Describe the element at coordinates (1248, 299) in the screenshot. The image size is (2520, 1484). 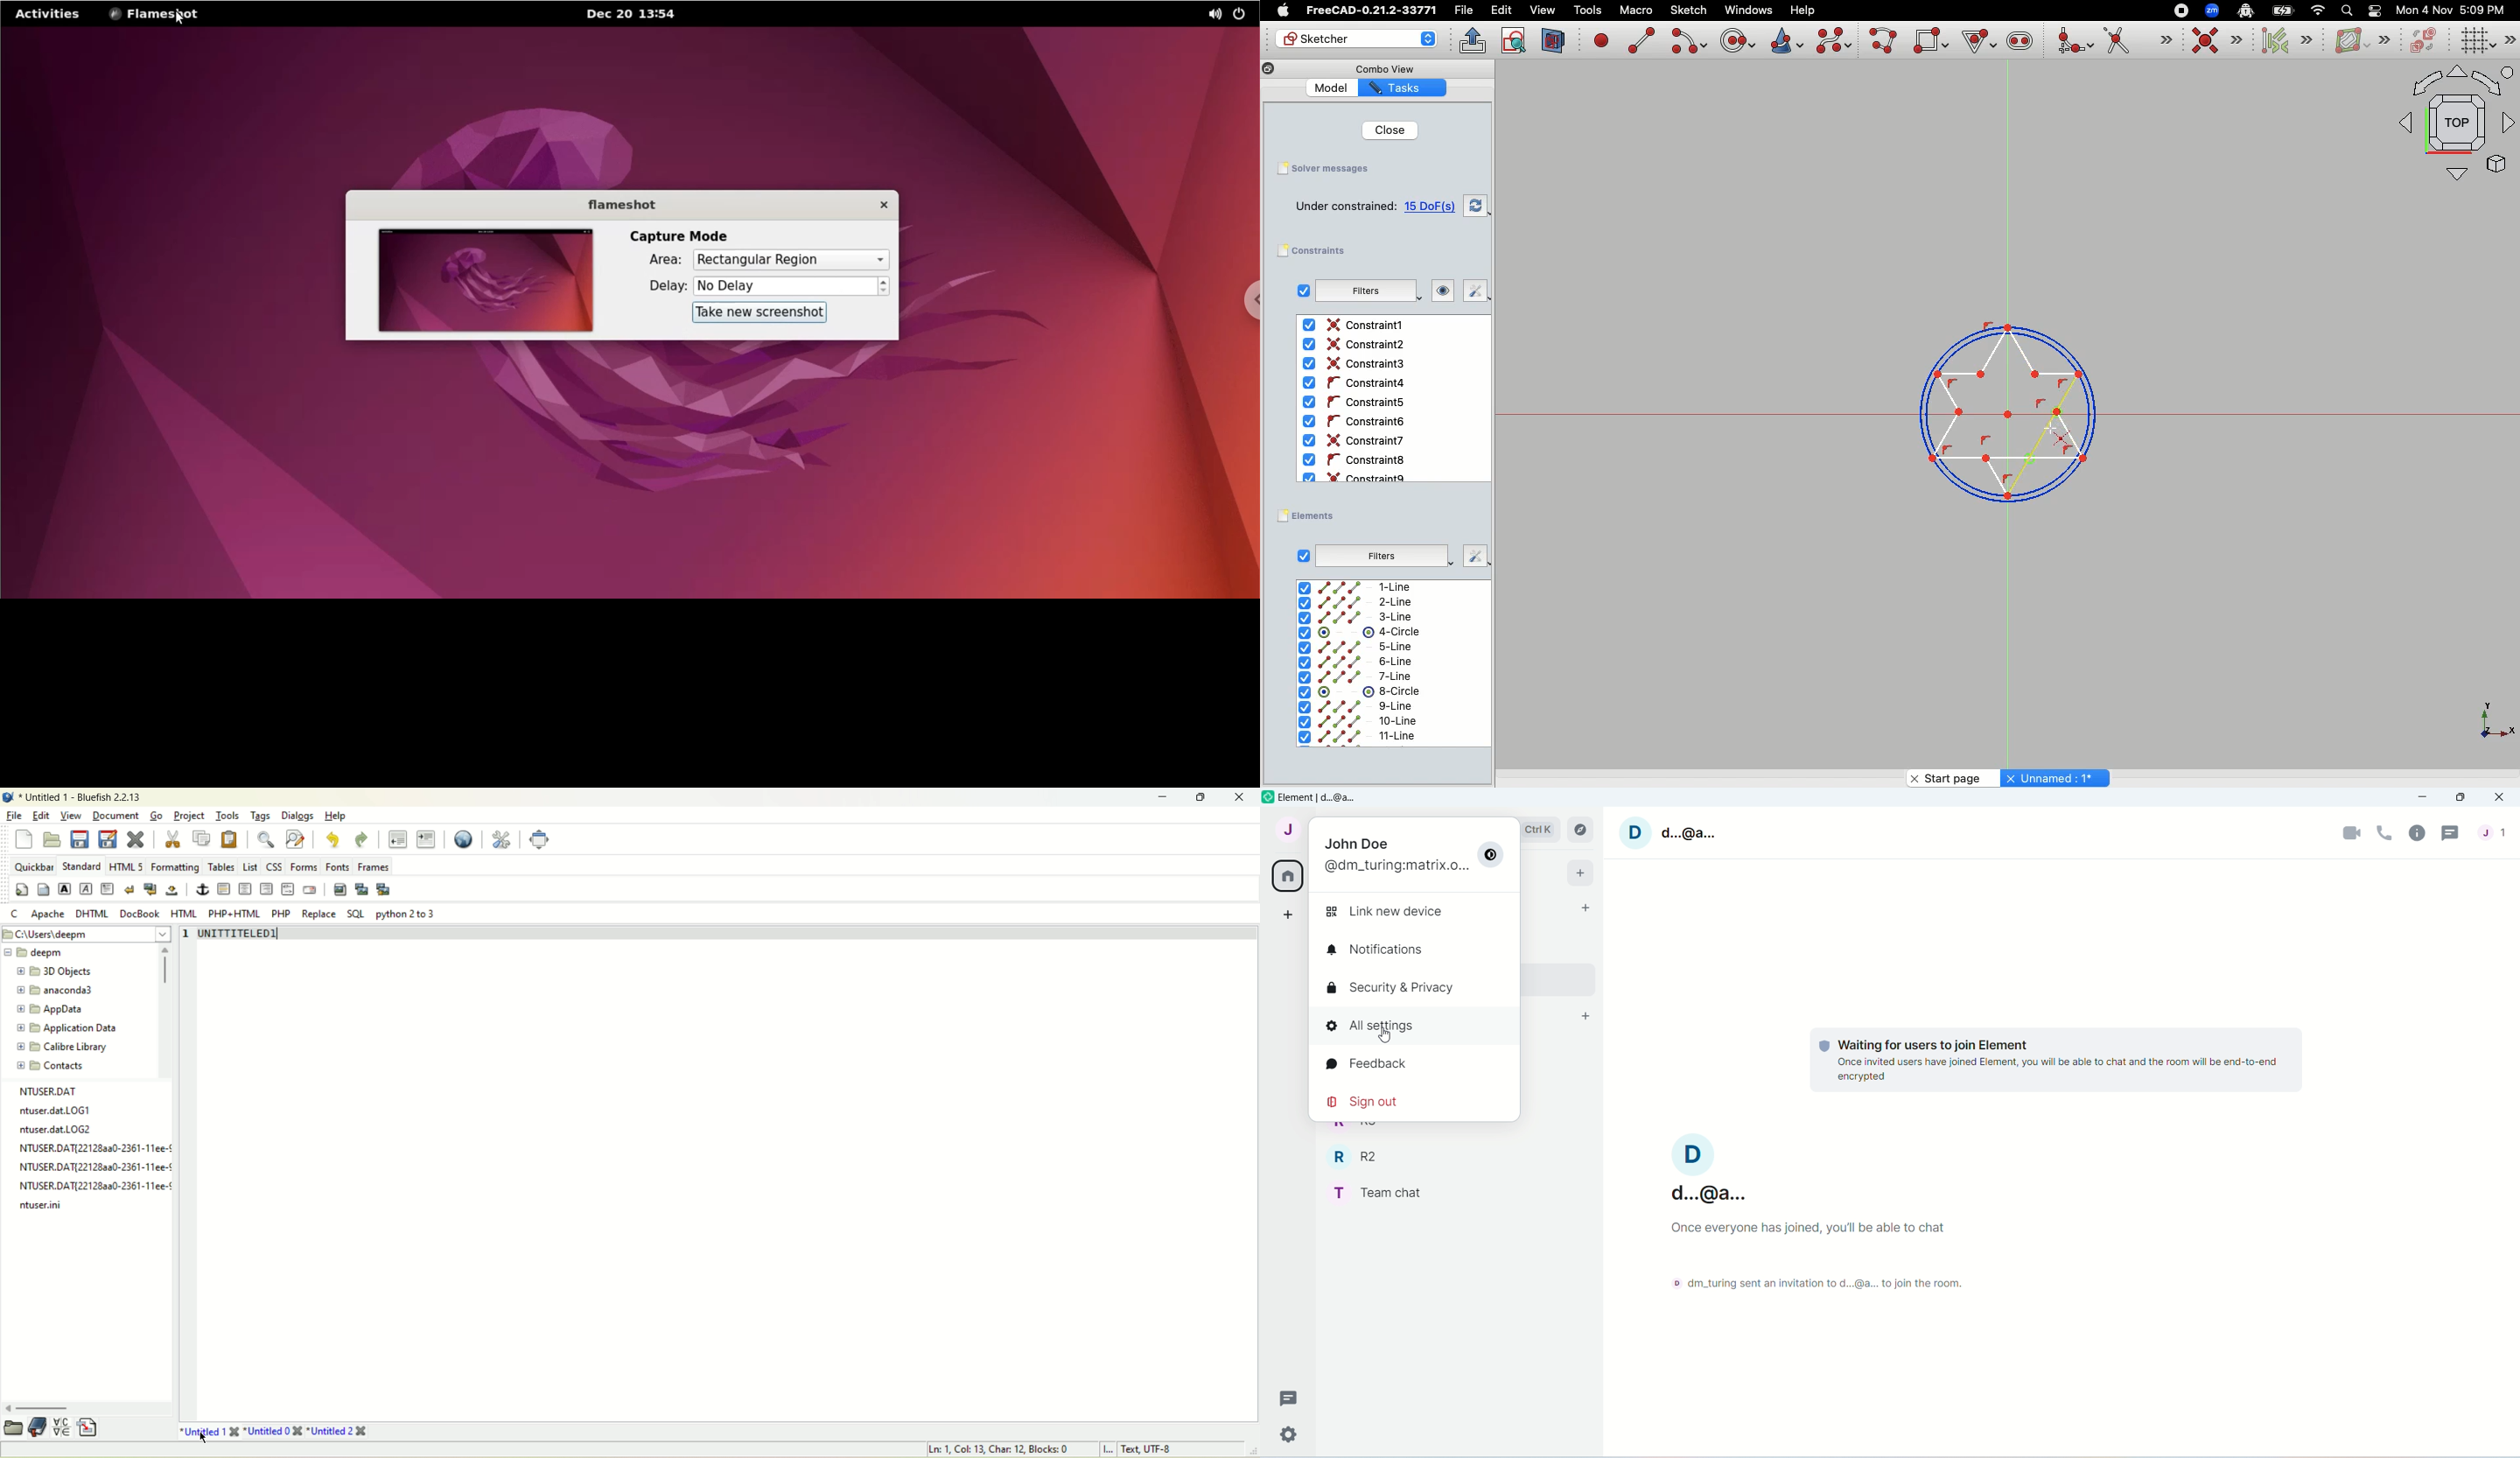
I see `chrome options` at that location.